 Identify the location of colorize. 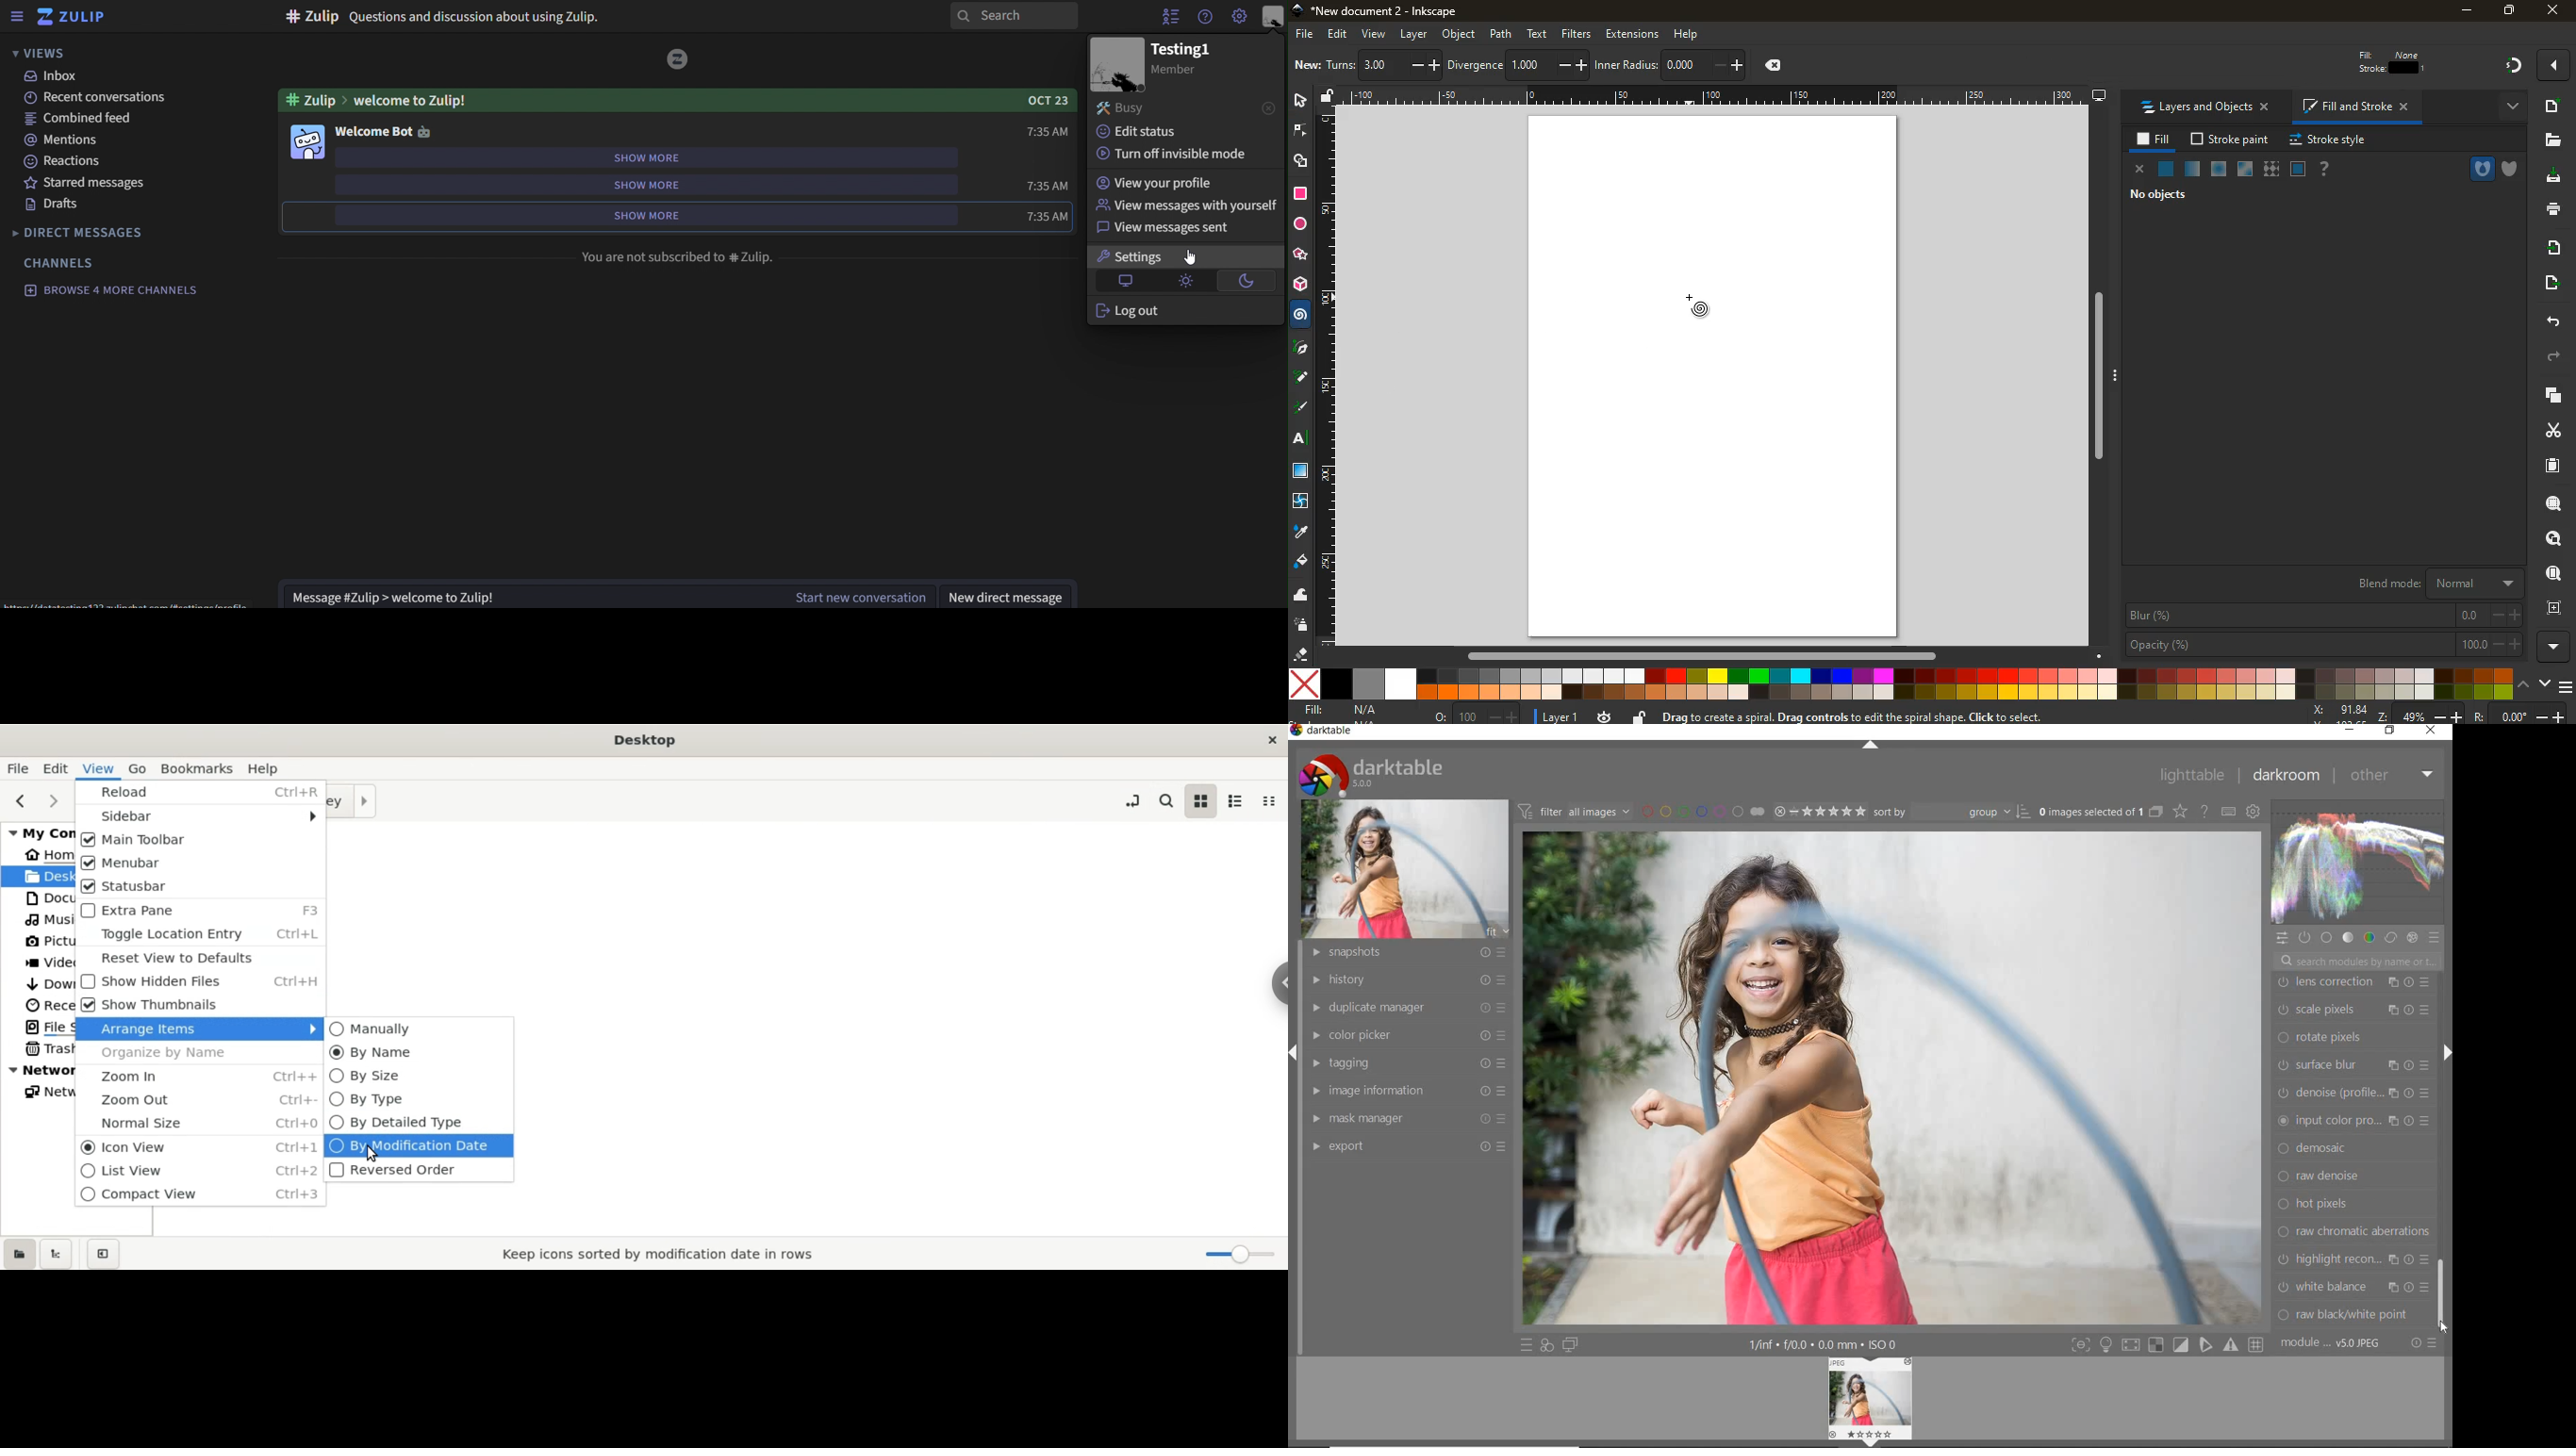
(2355, 1292).